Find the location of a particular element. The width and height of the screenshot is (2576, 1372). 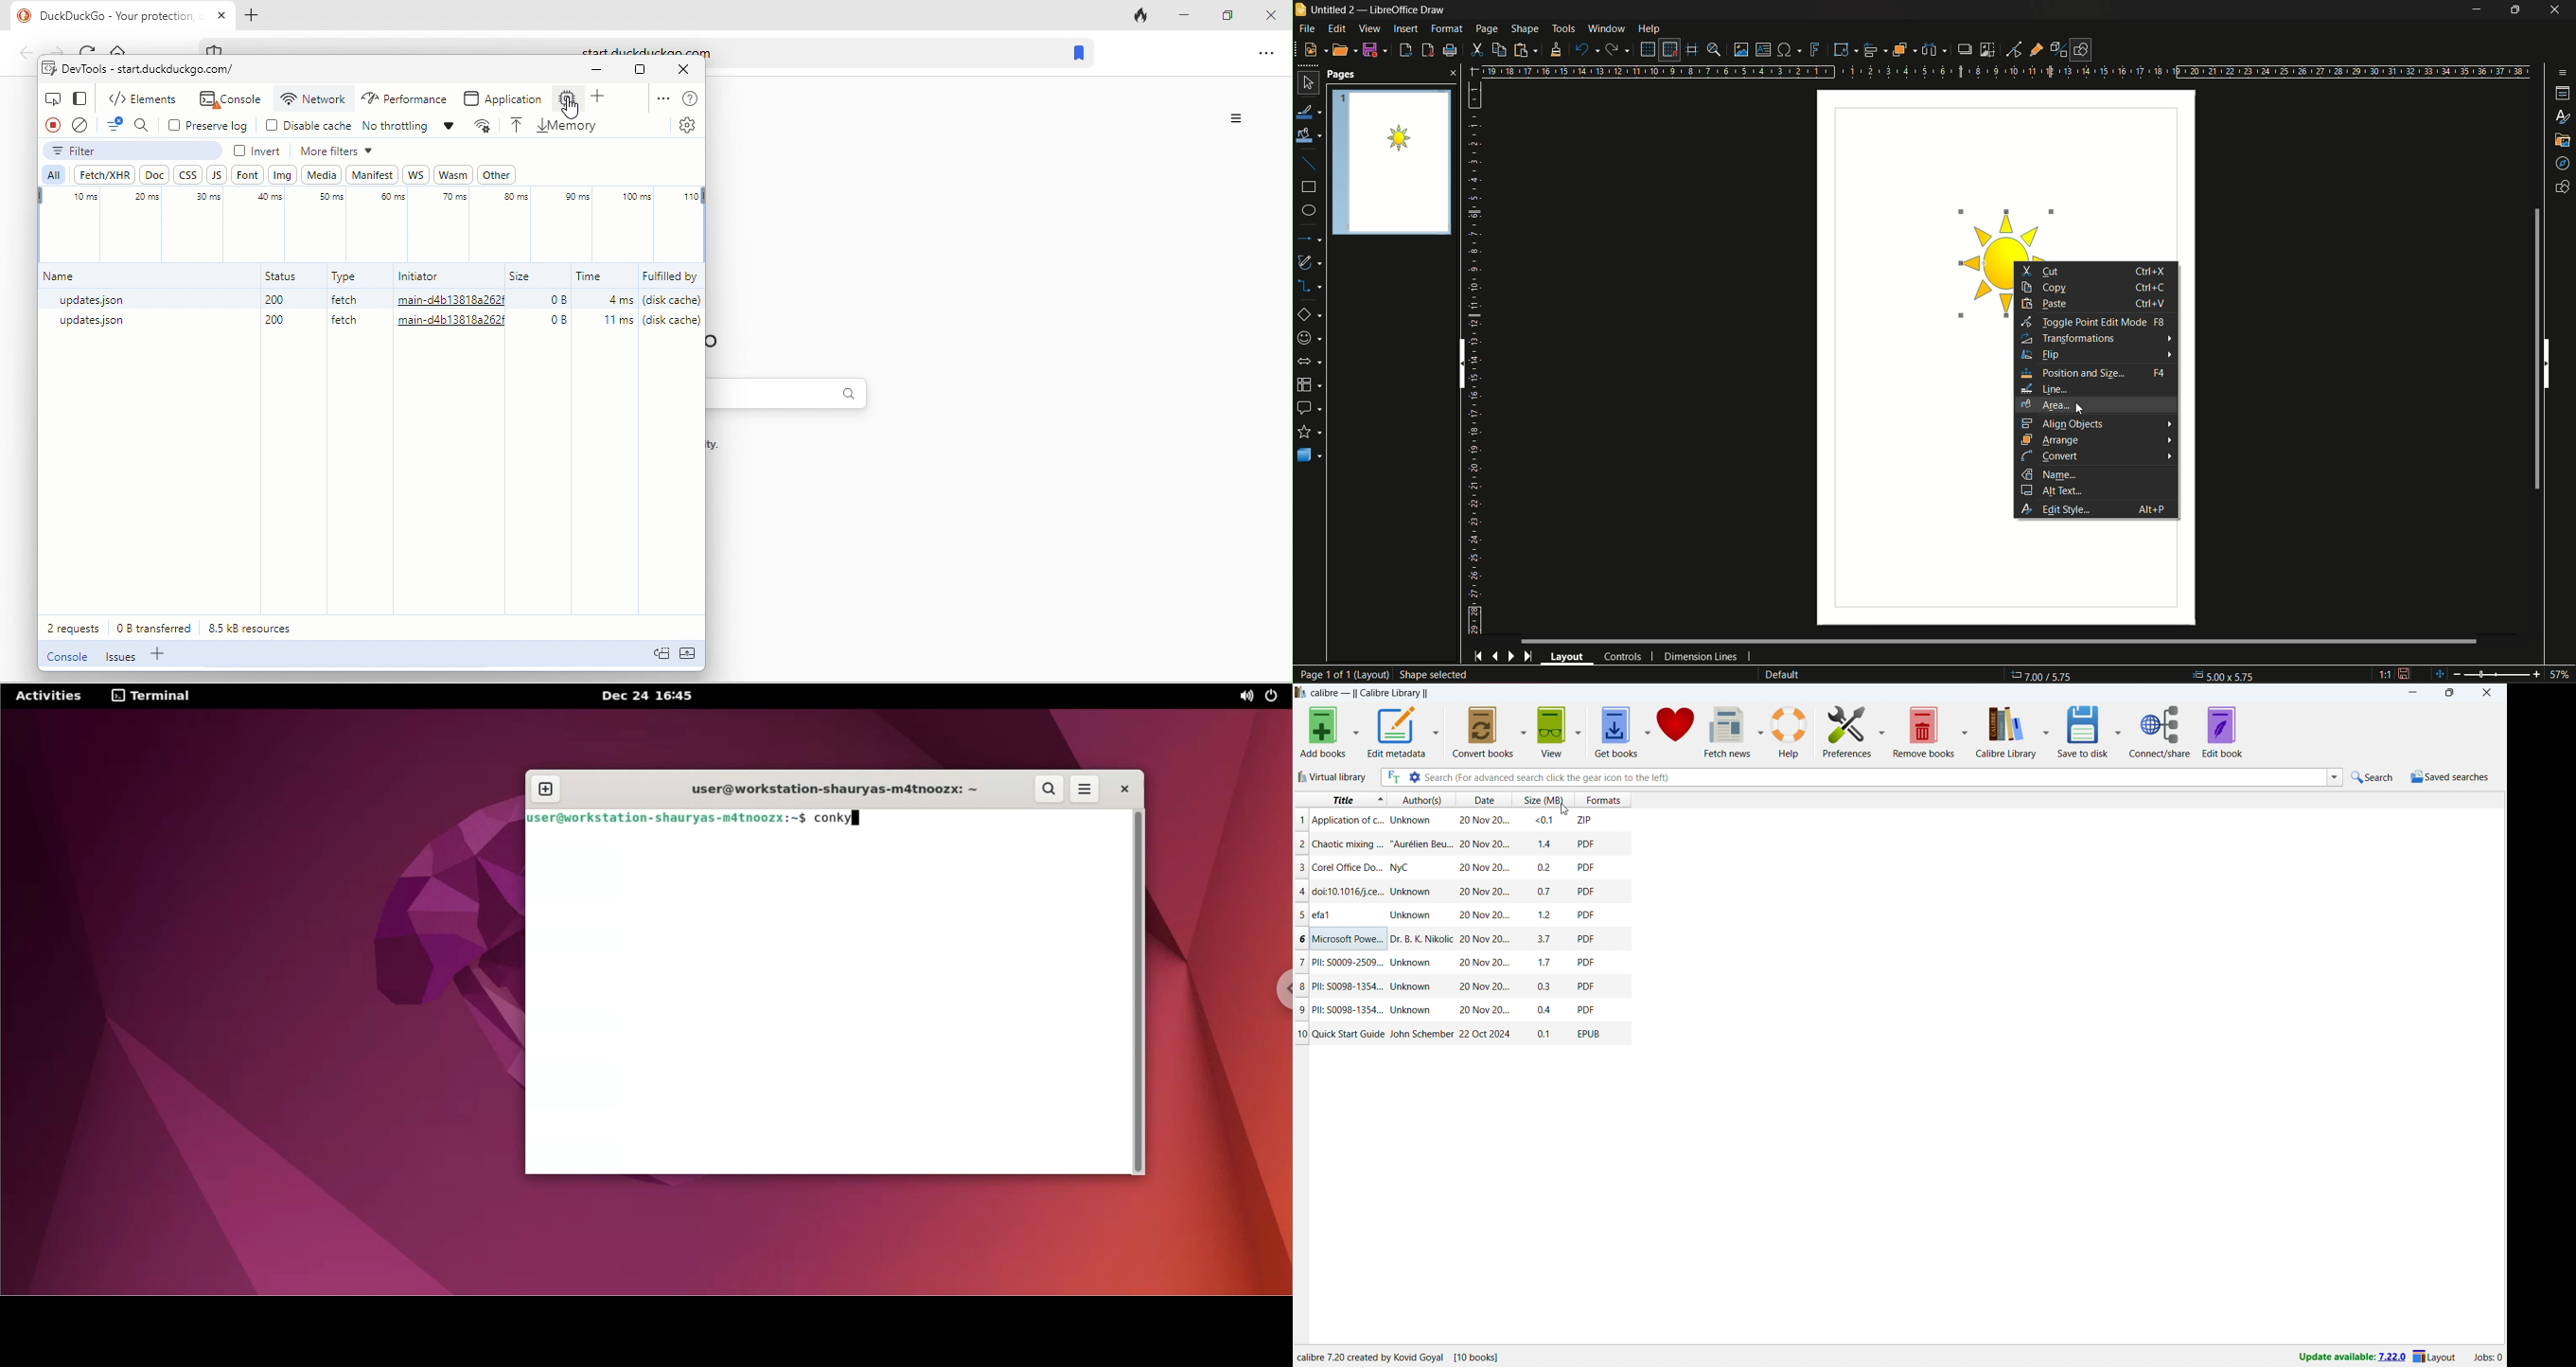

PDF is located at coordinates (1588, 843).